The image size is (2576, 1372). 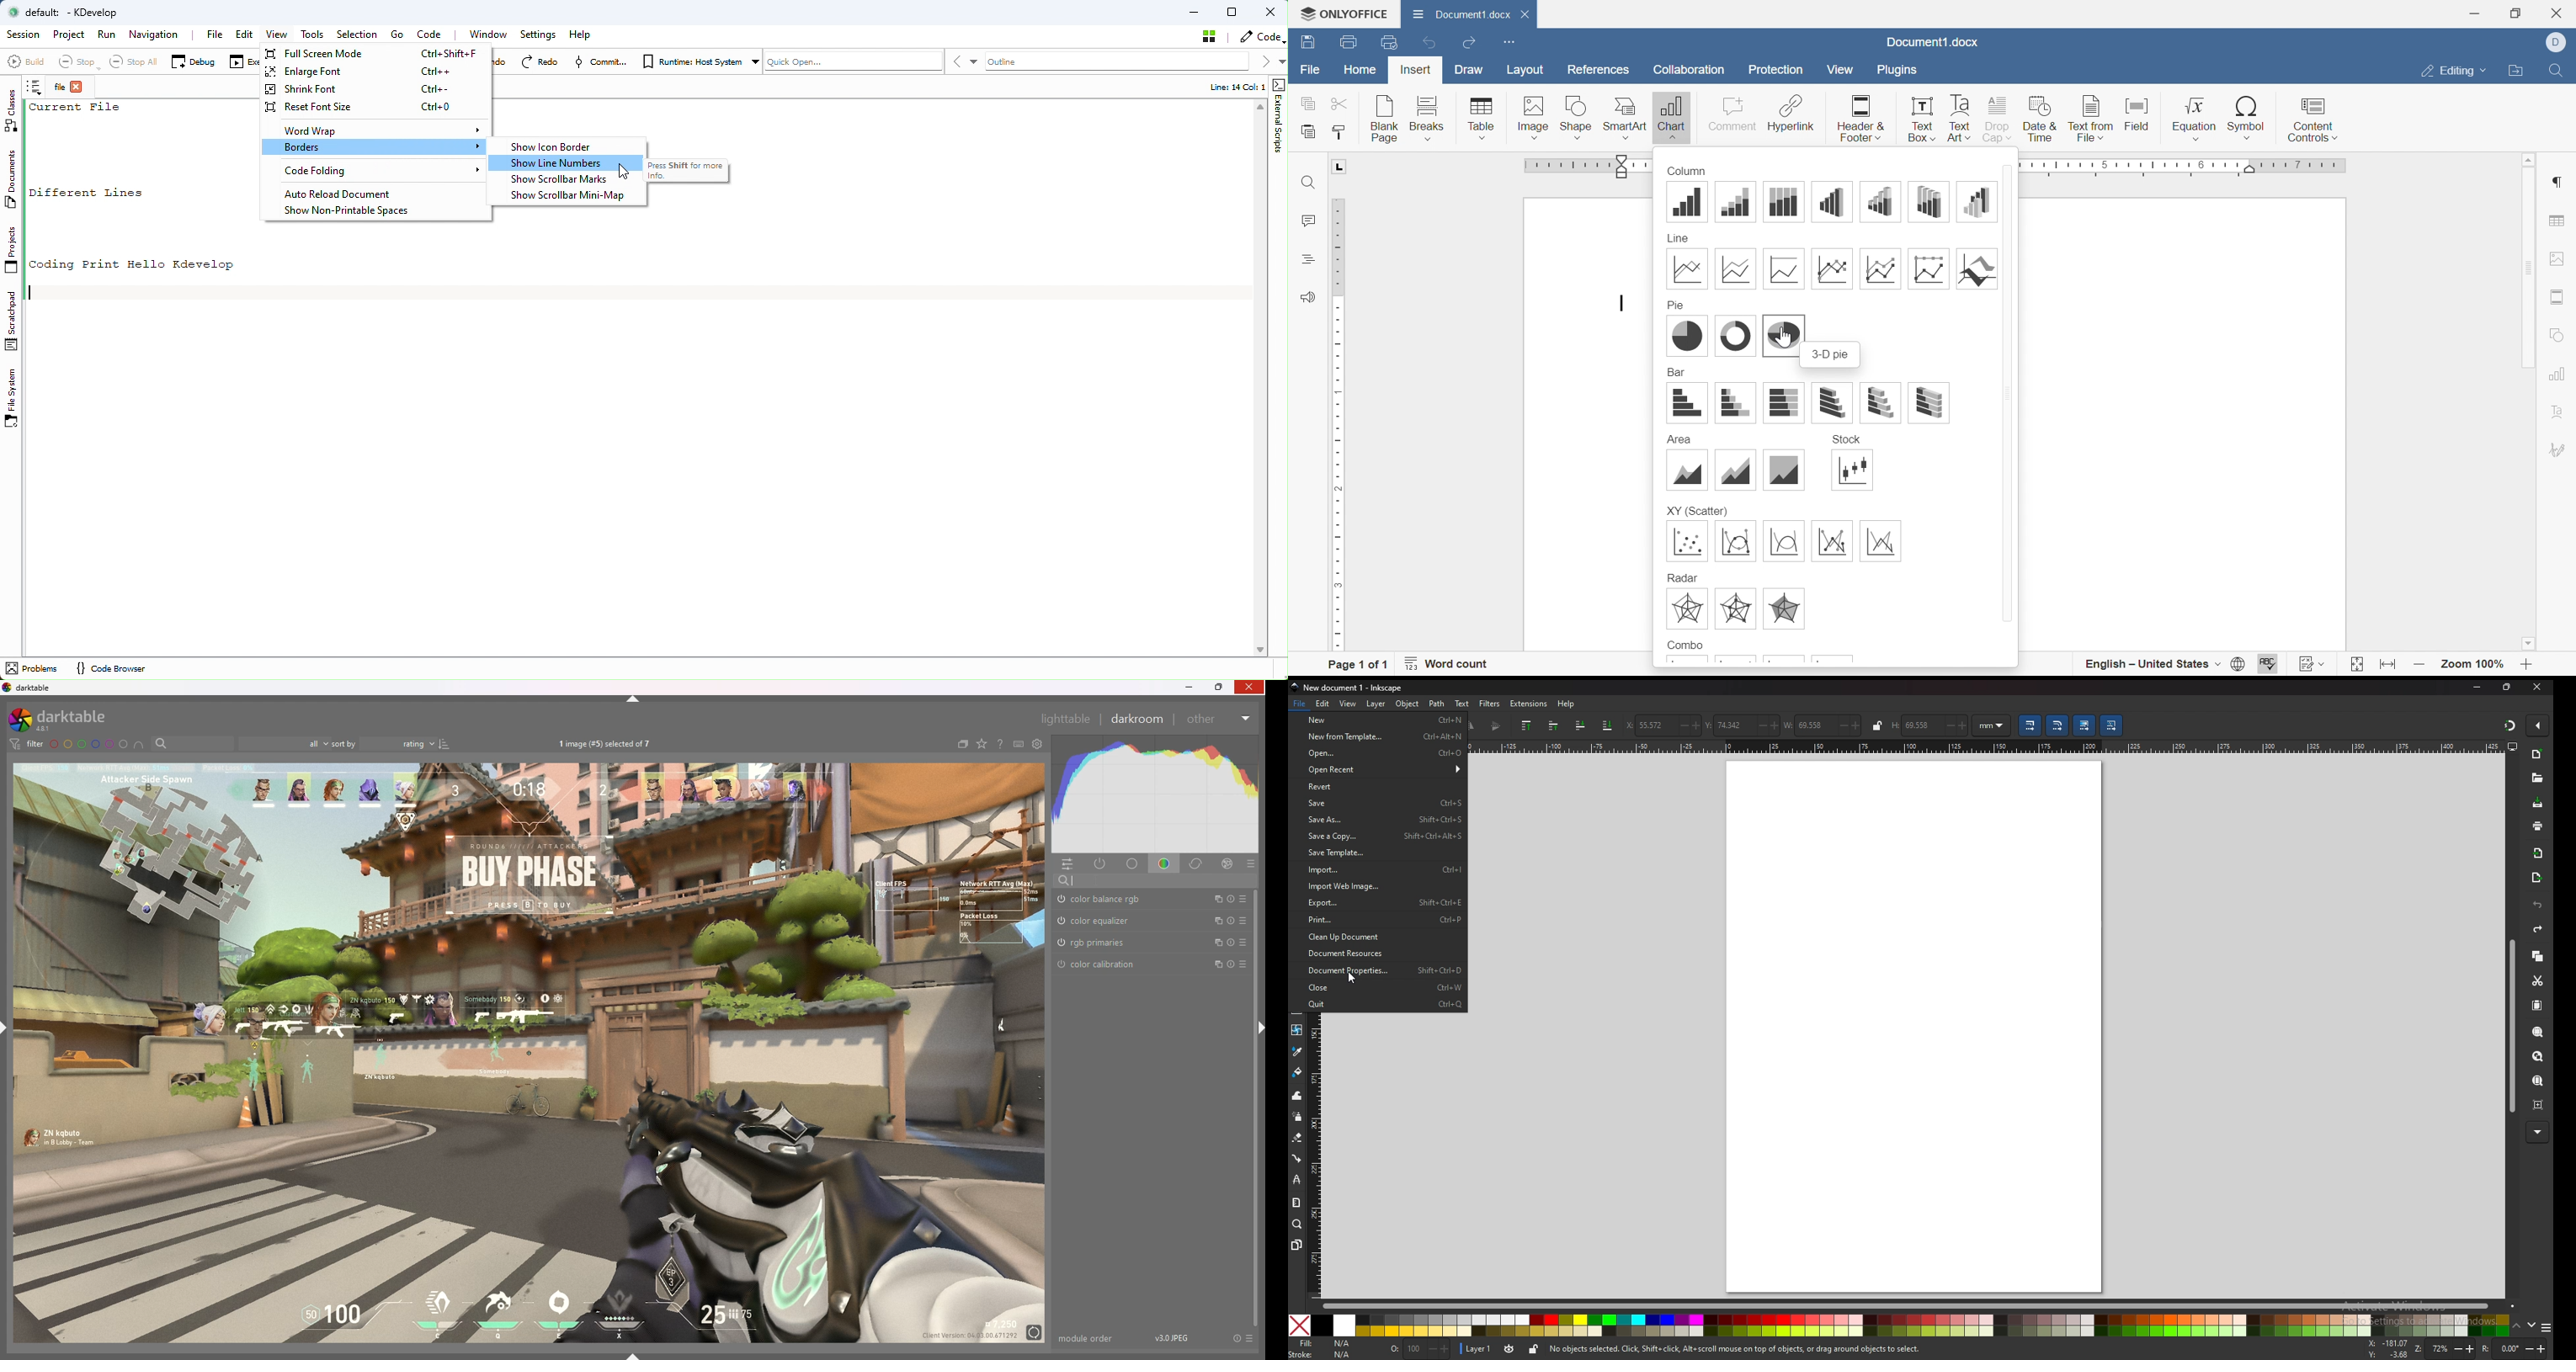 What do you see at coordinates (2563, 411) in the screenshot?
I see `Text Art Settings` at bounding box center [2563, 411].